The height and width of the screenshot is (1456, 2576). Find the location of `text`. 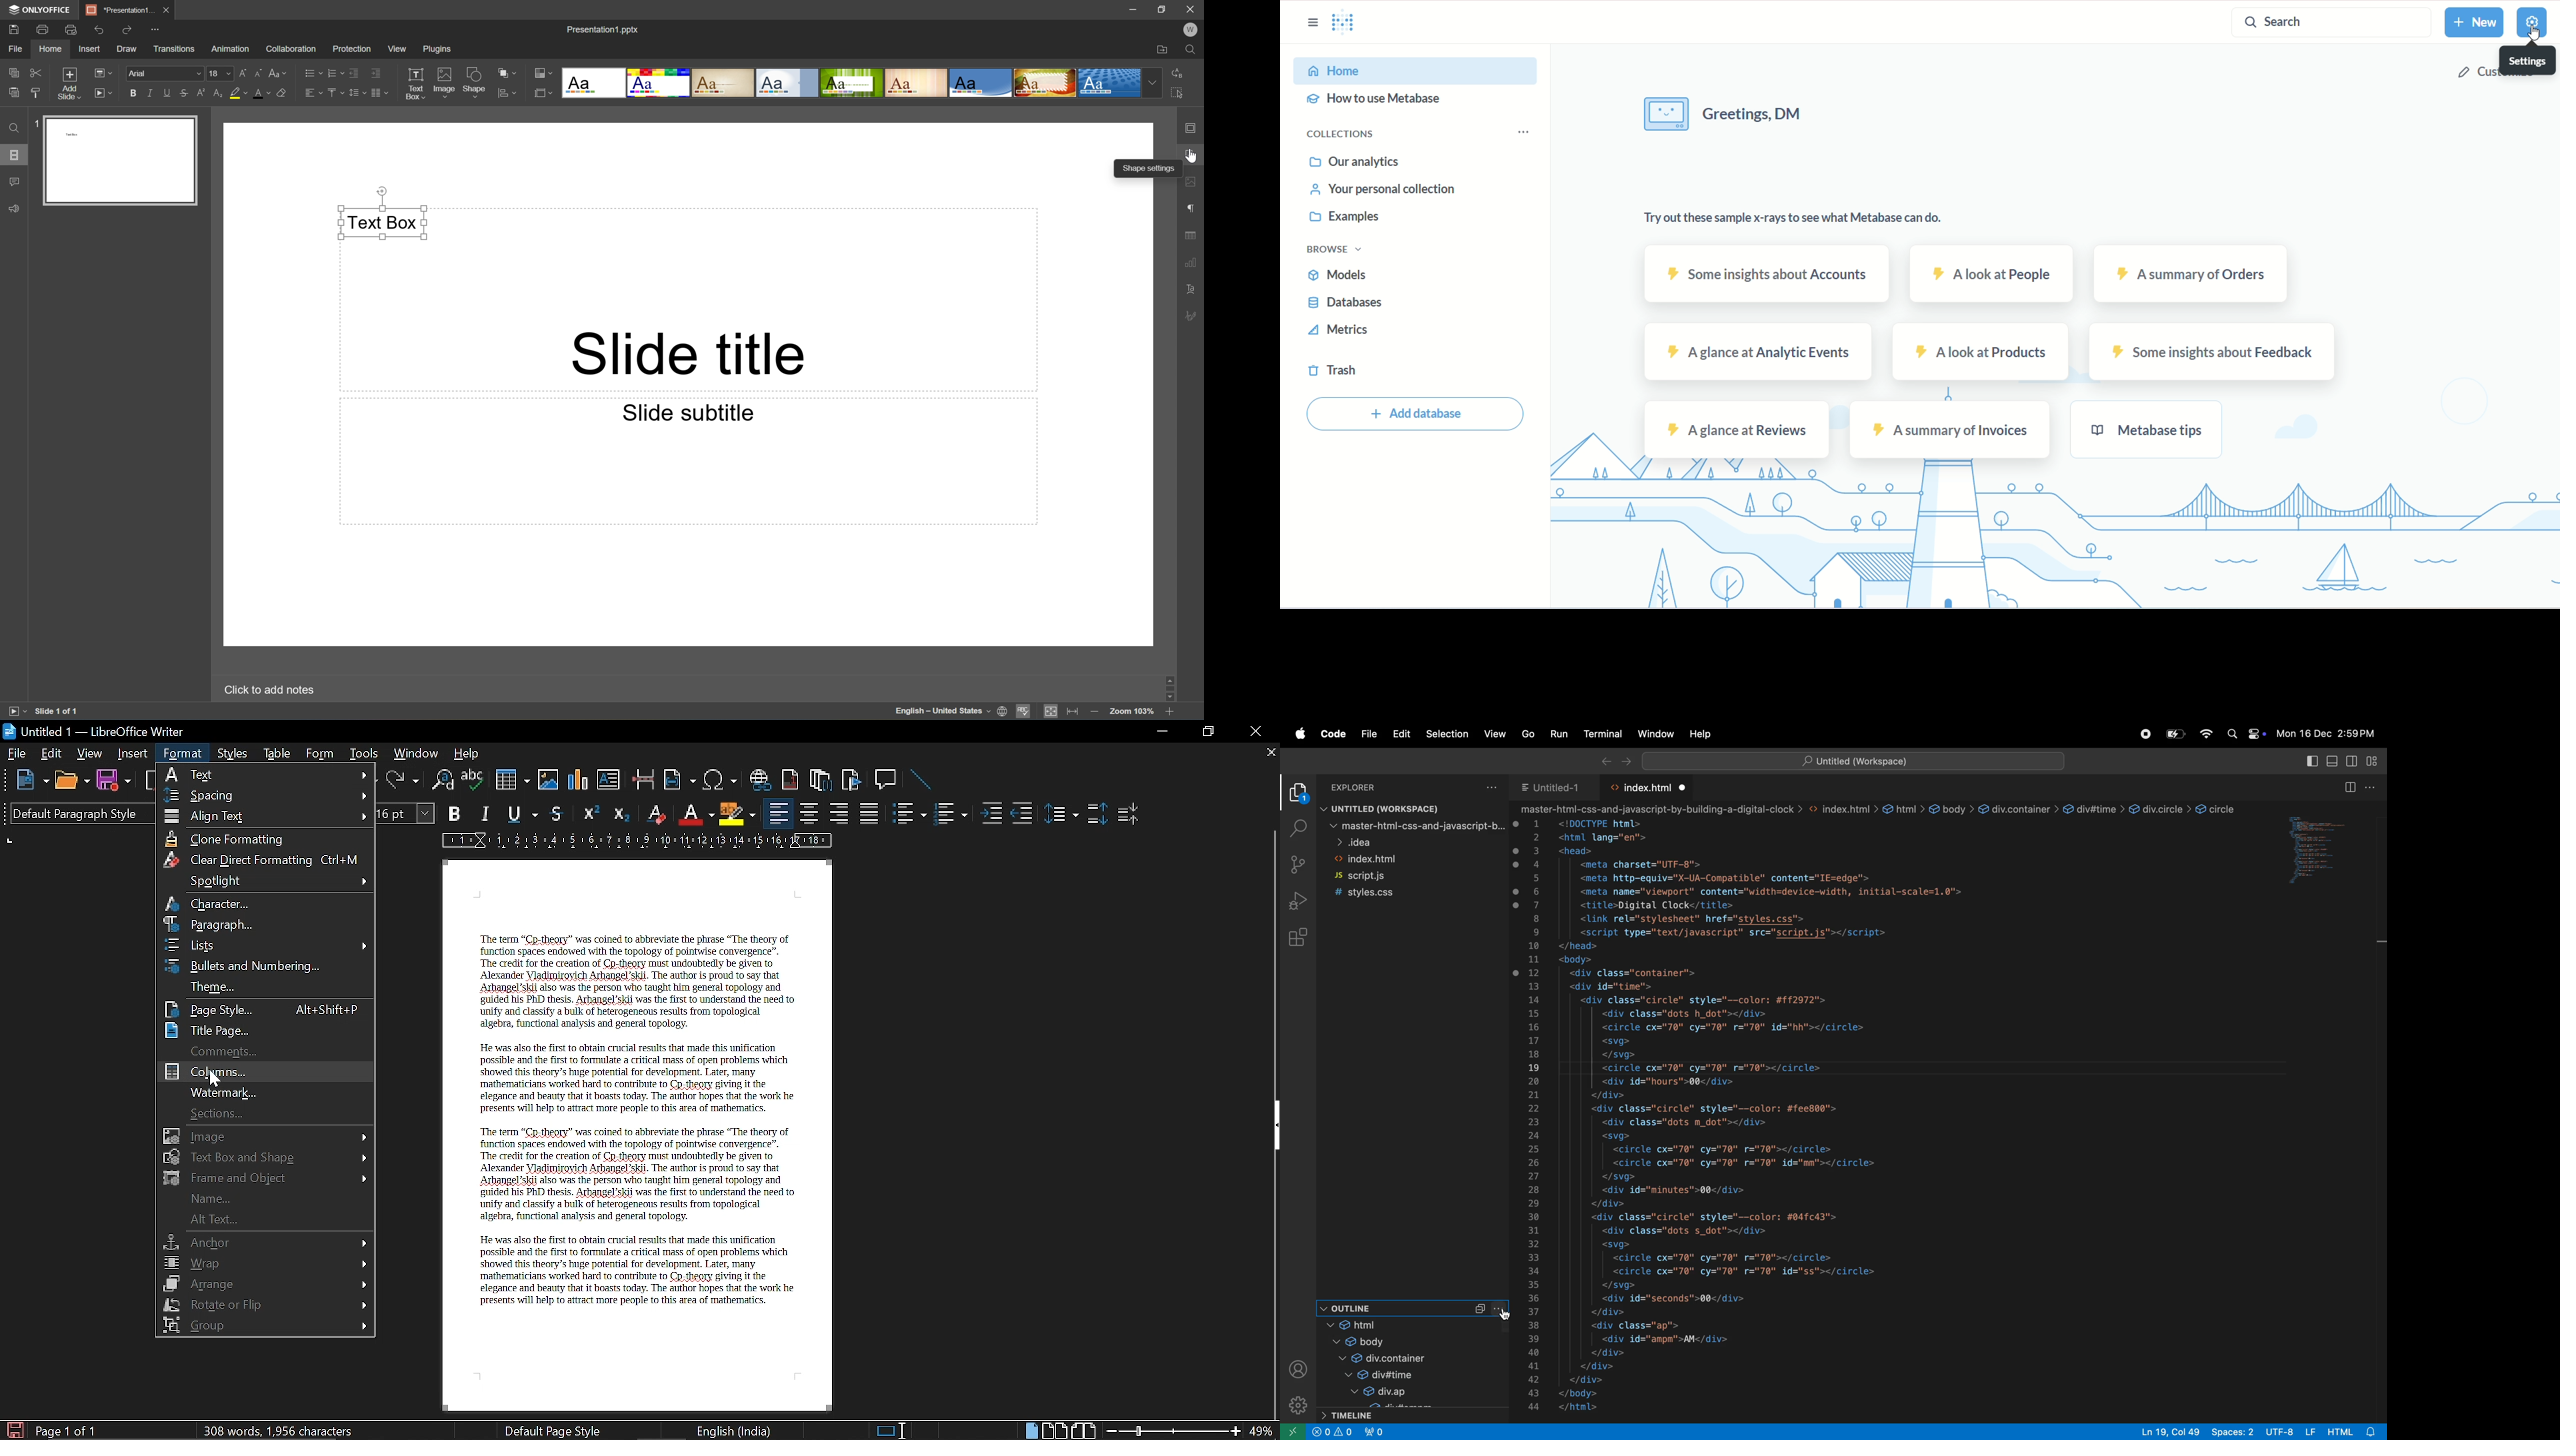

text is located at coordinates (1727, 117).